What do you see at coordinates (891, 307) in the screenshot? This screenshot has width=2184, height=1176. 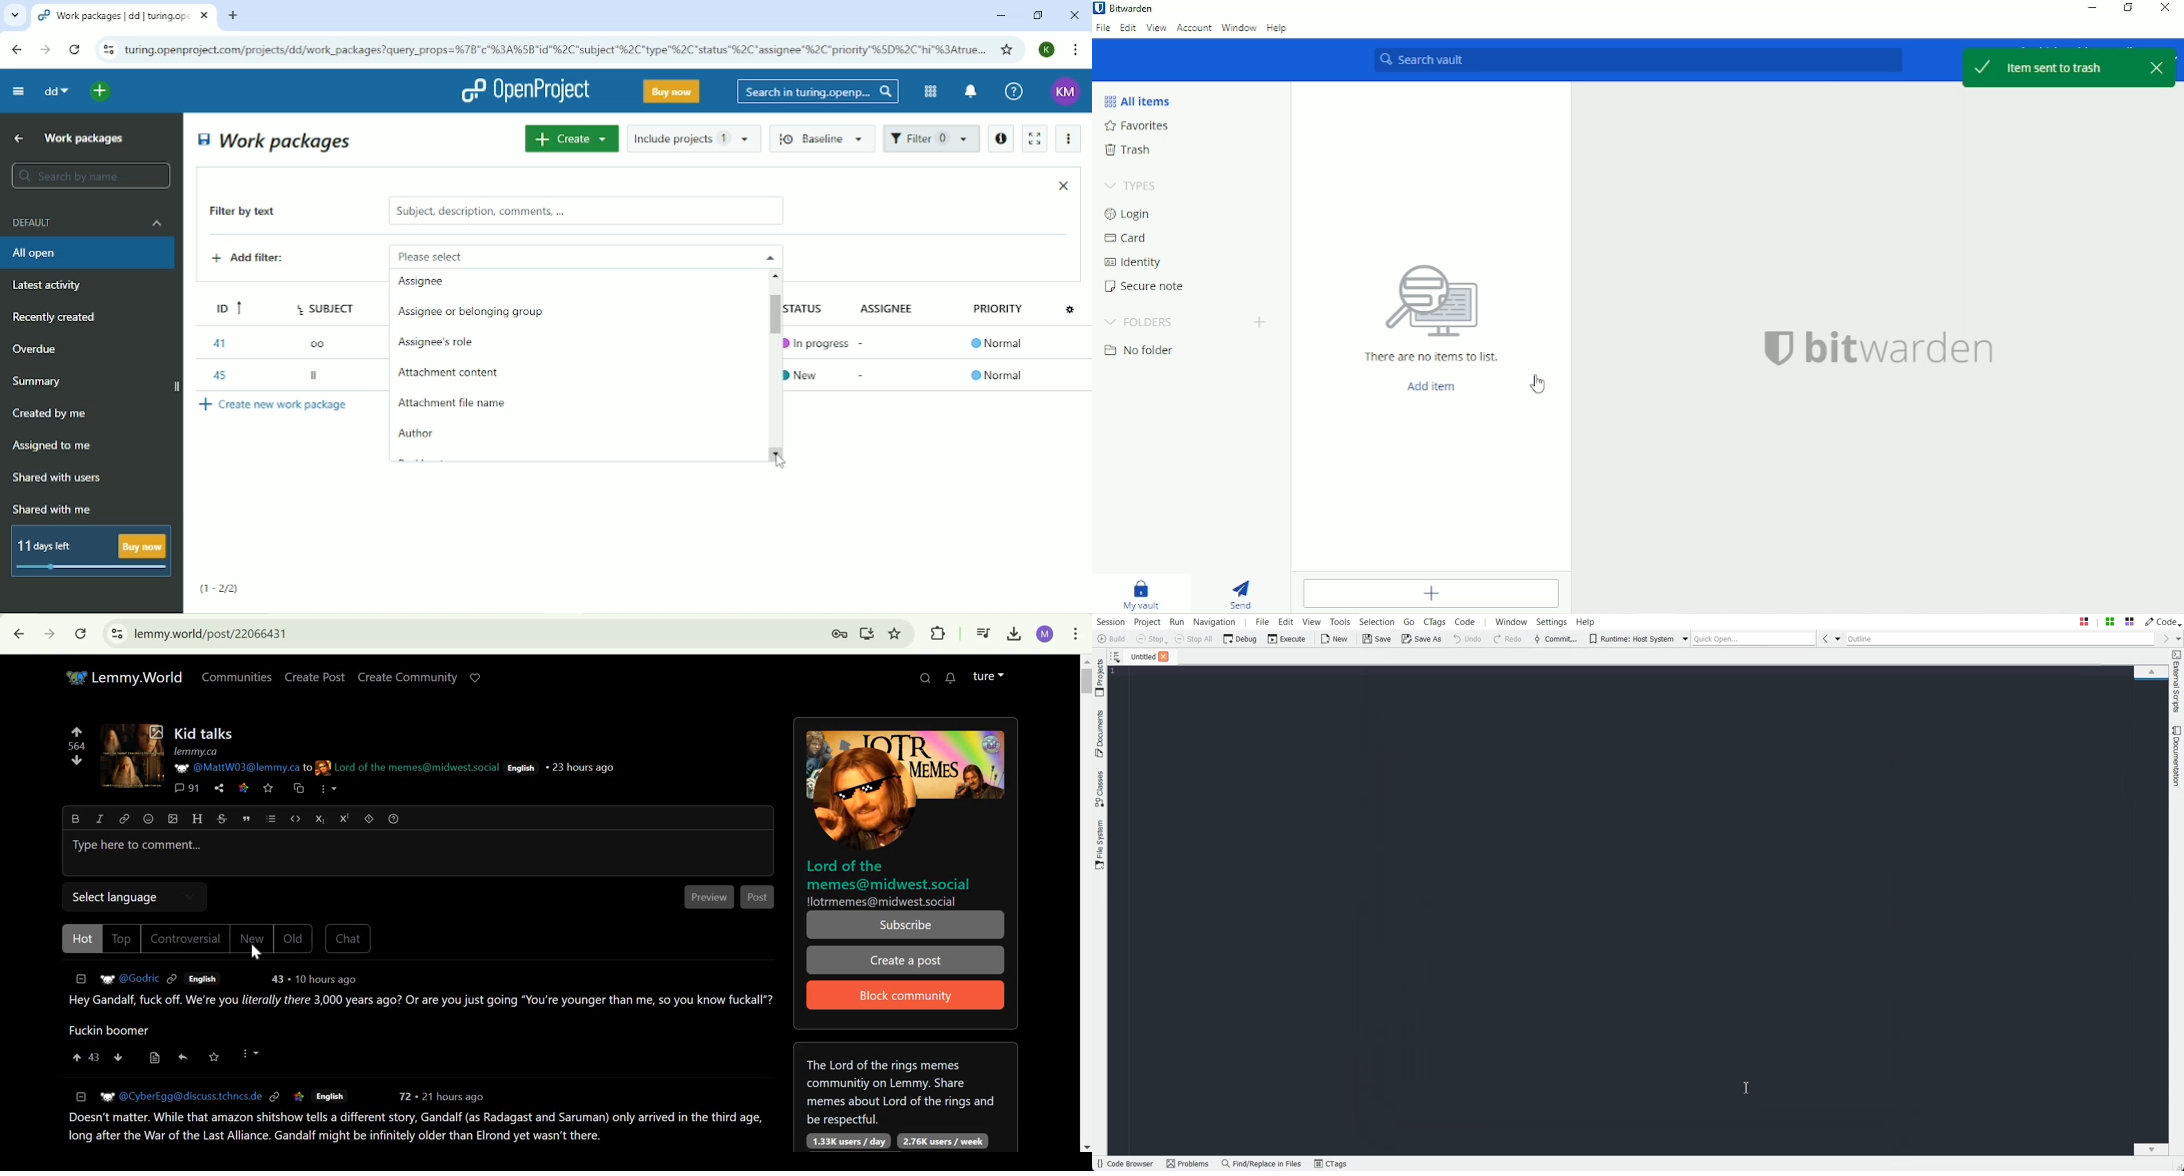 I see `Assignee` at bounding box center [891, 307].